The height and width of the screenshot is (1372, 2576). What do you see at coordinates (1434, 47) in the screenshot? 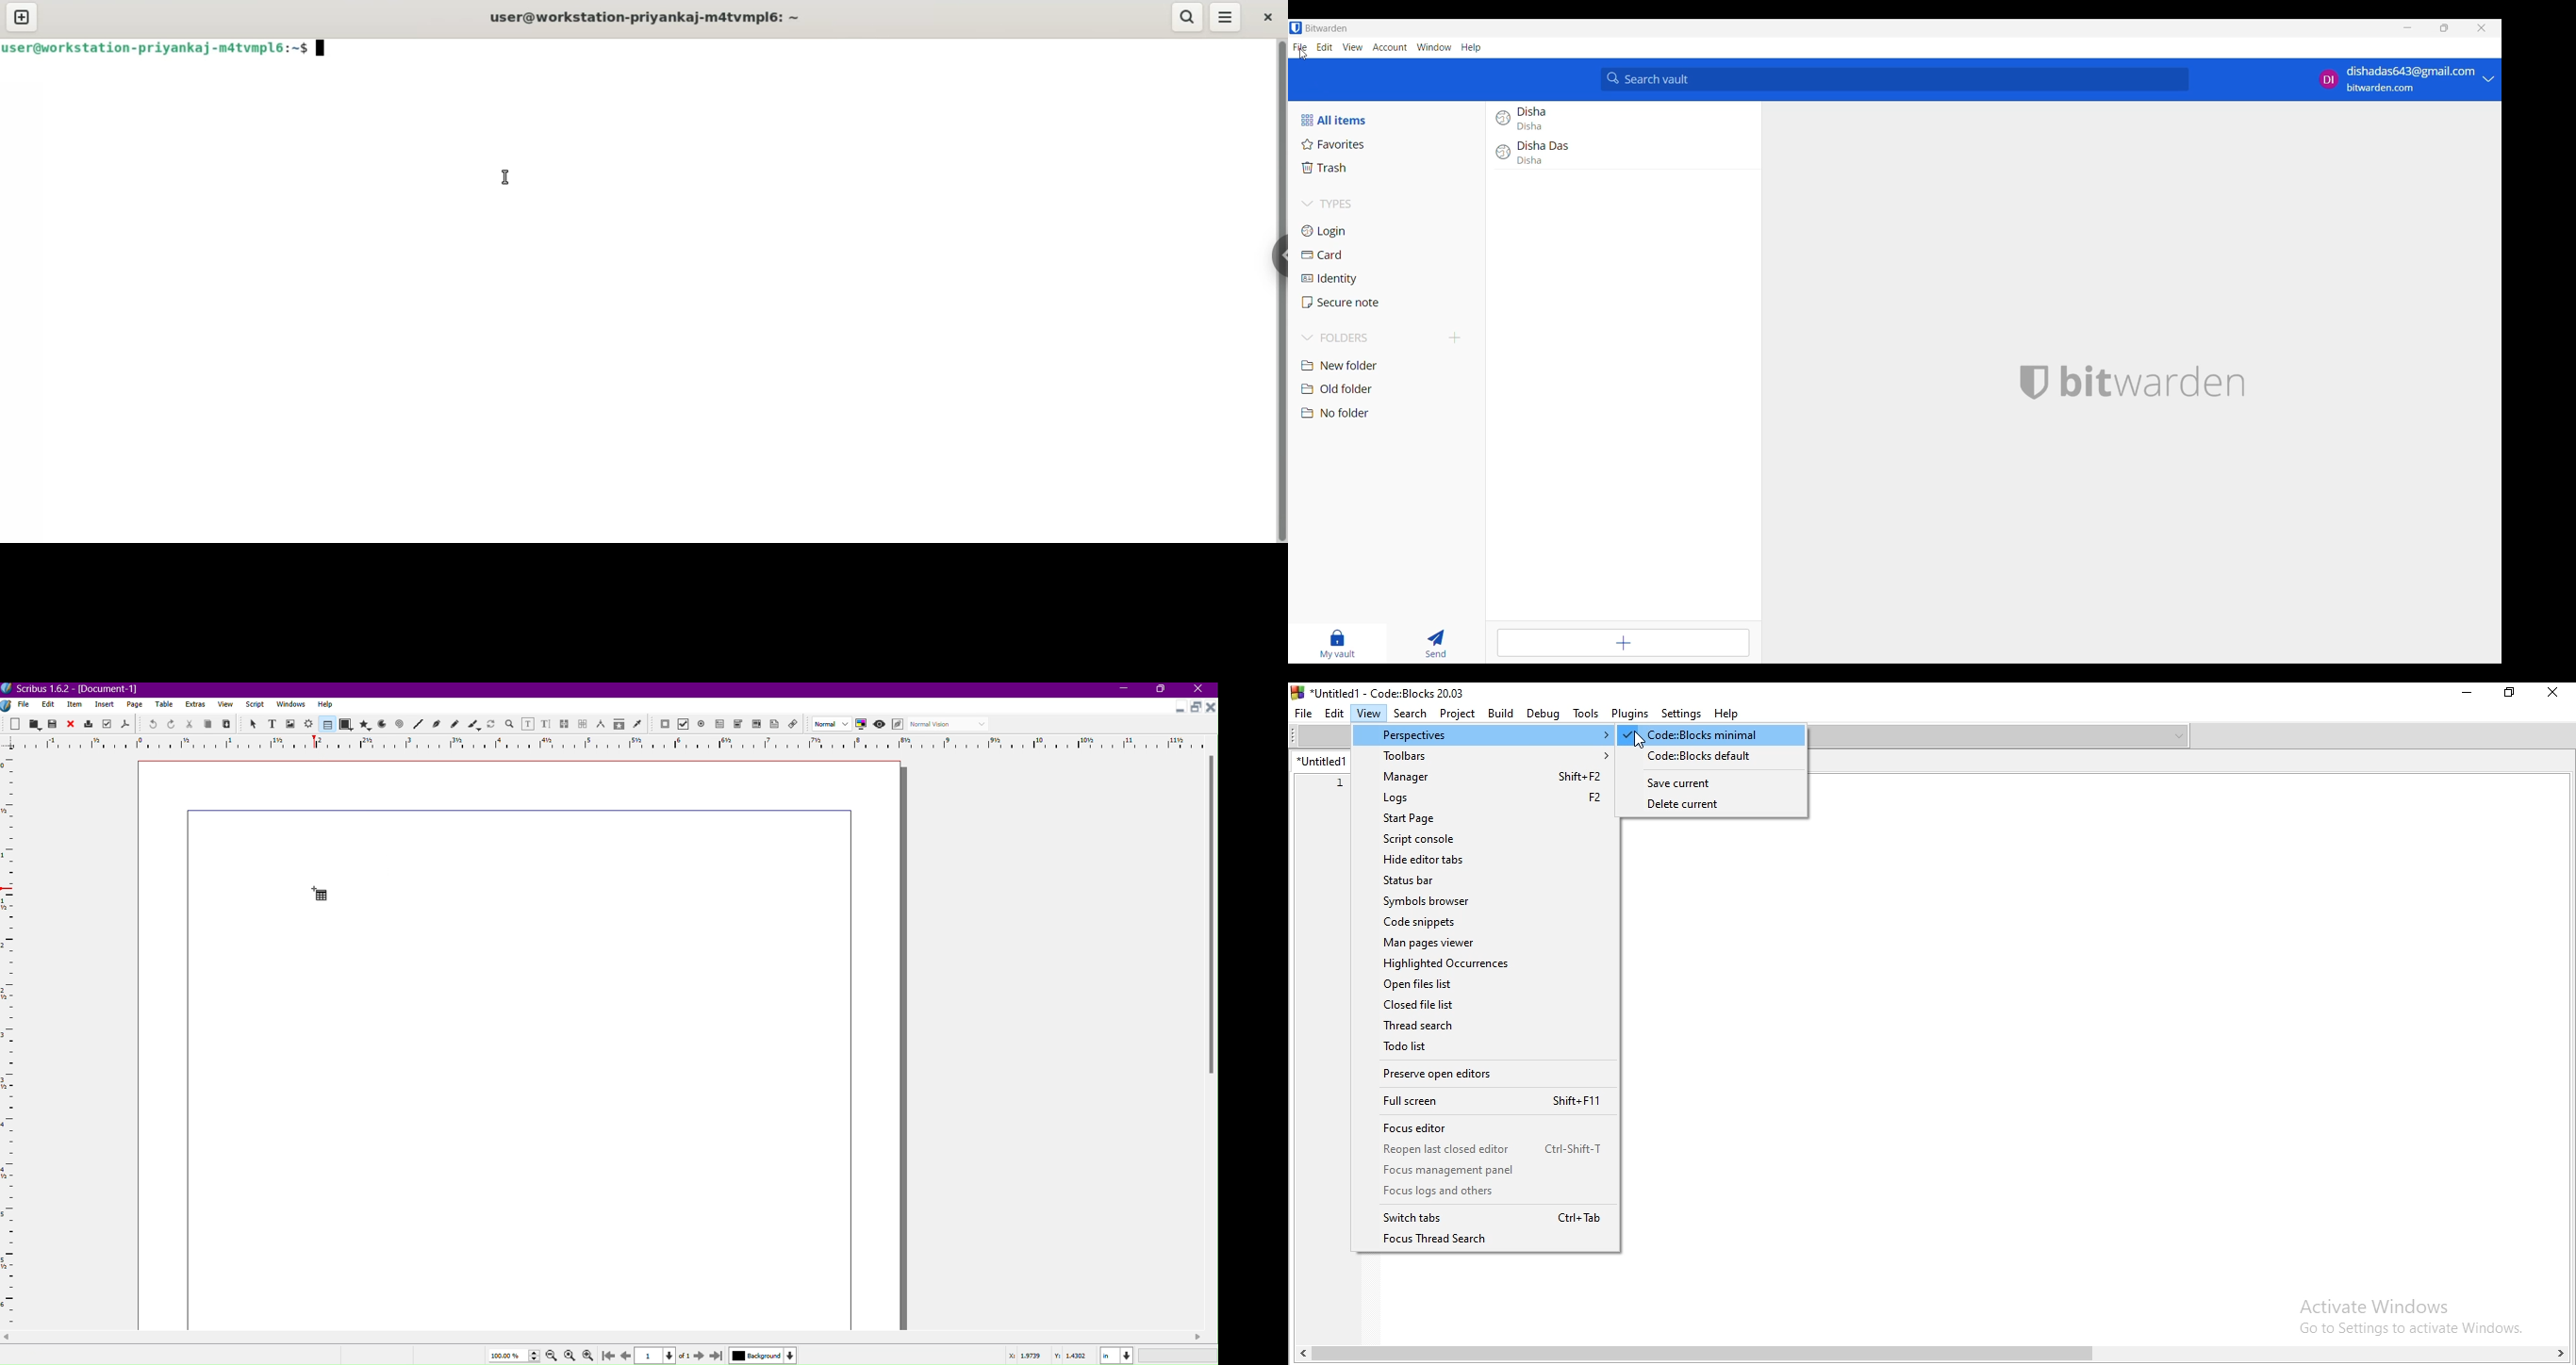
I see `Window menu` at bounding box center [1434, 47].